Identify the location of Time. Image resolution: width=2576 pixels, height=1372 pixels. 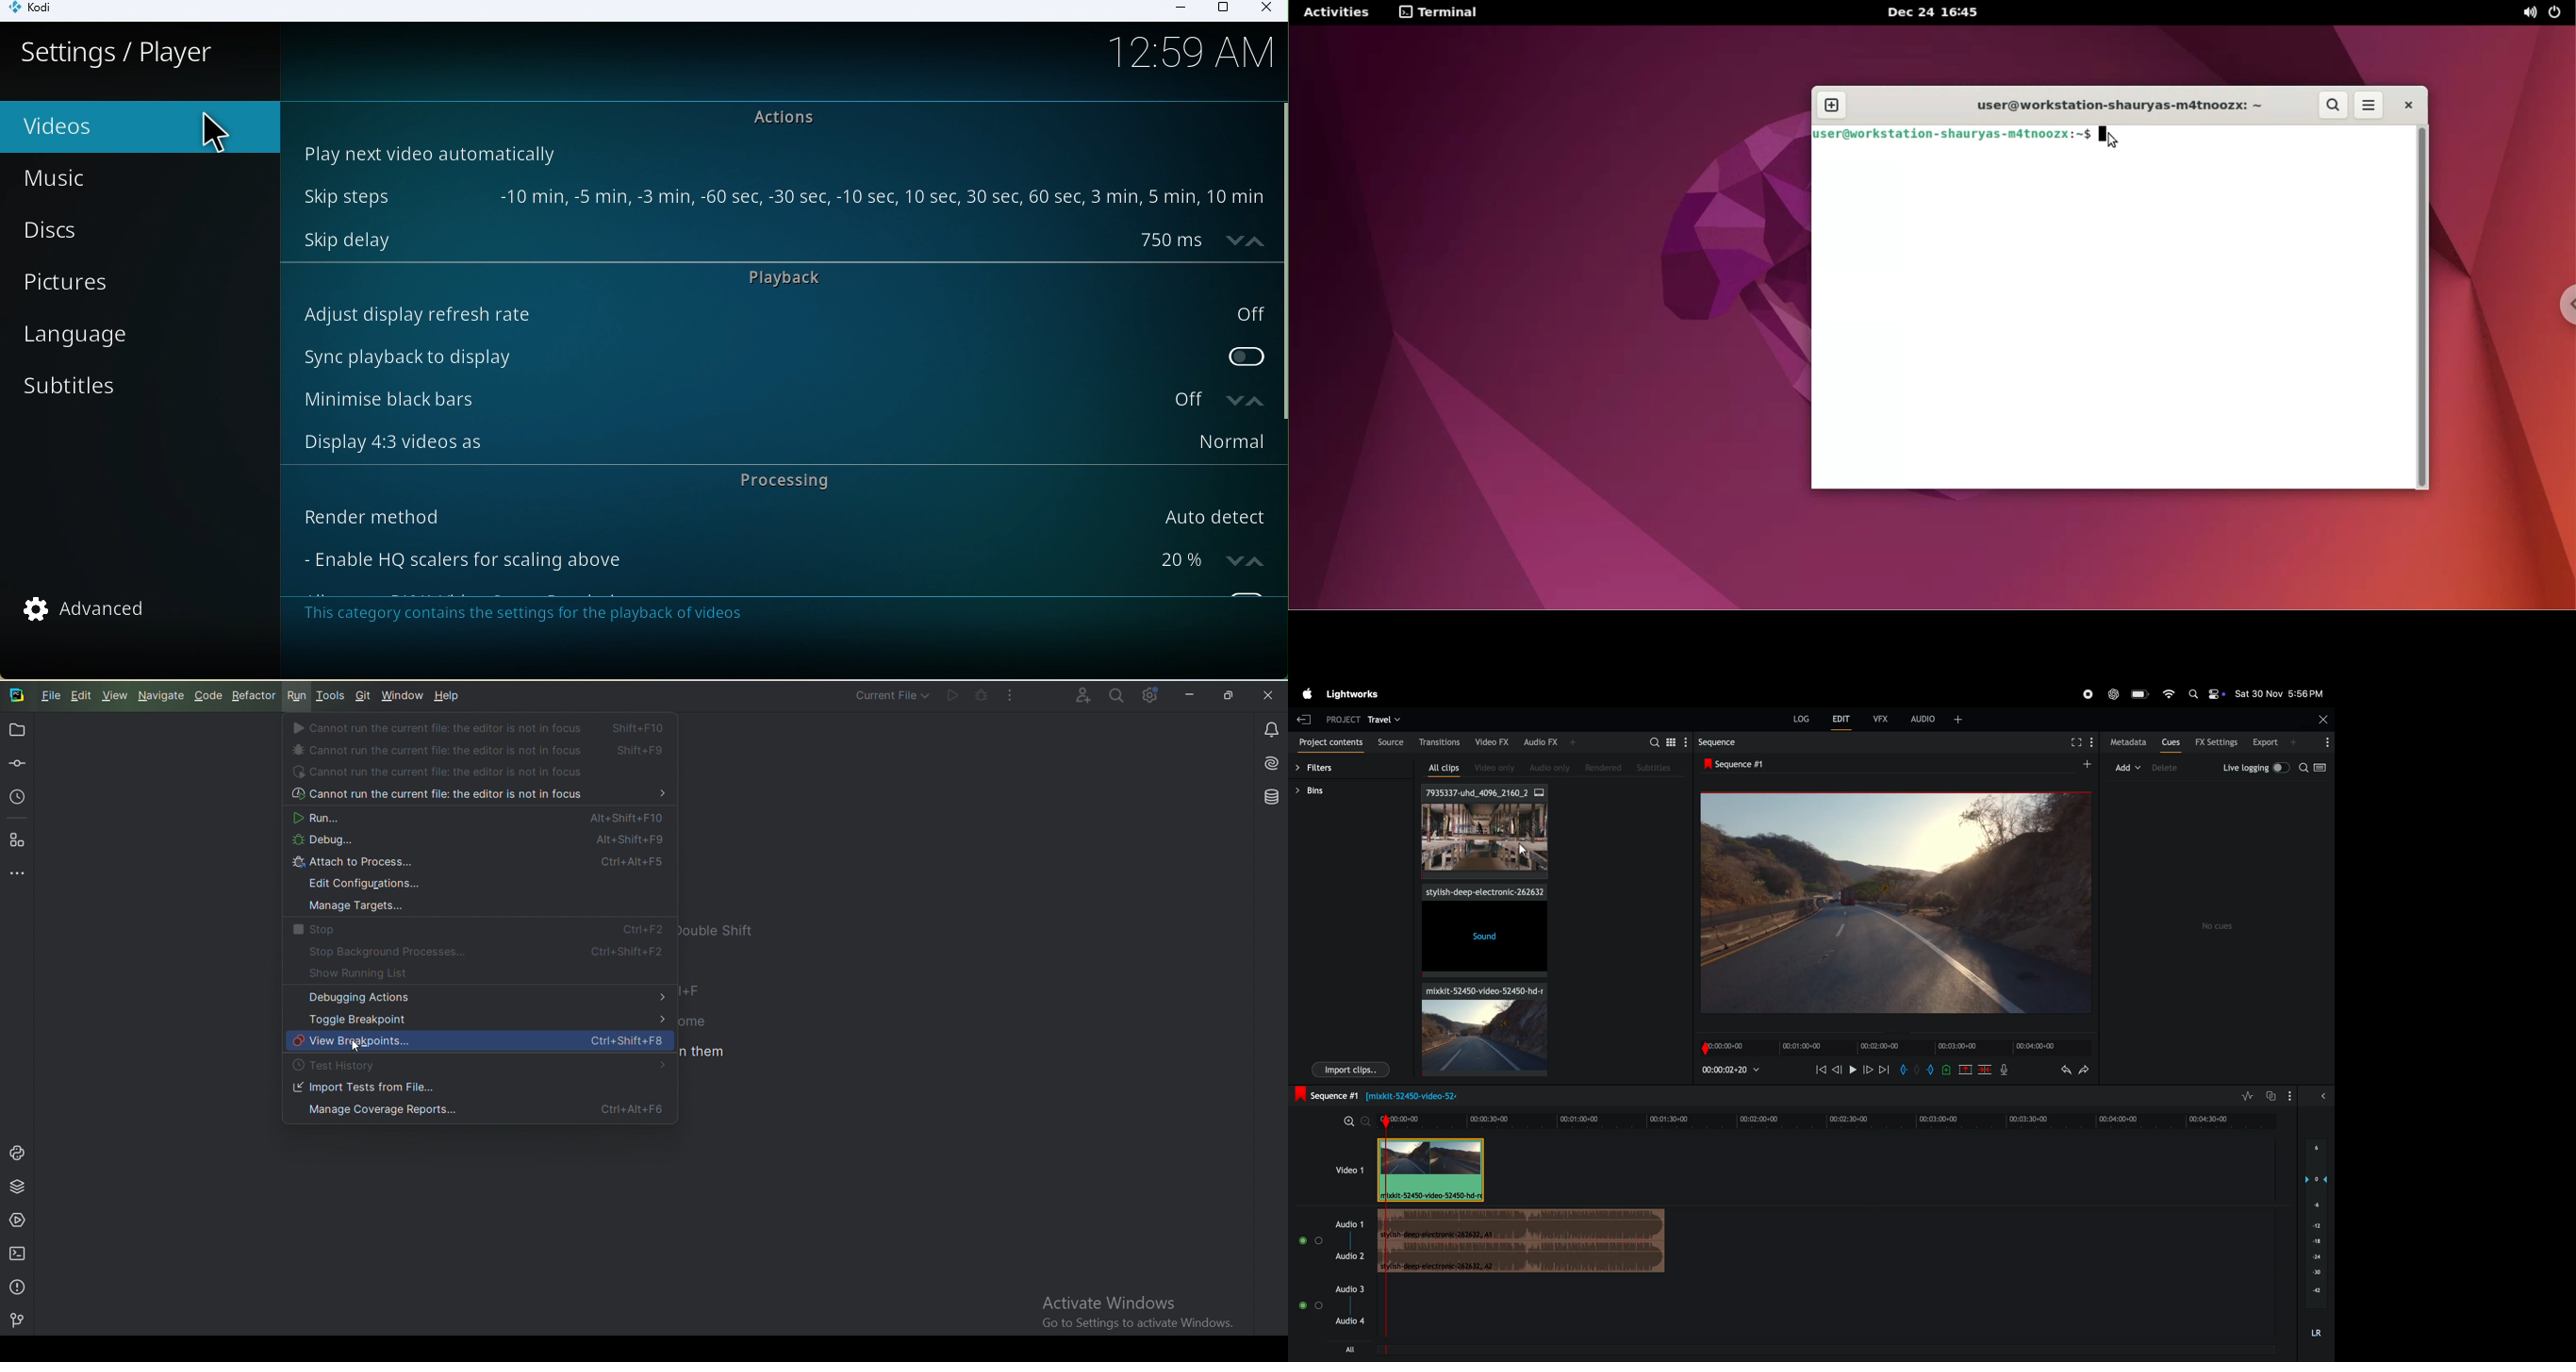
(1198, 56).